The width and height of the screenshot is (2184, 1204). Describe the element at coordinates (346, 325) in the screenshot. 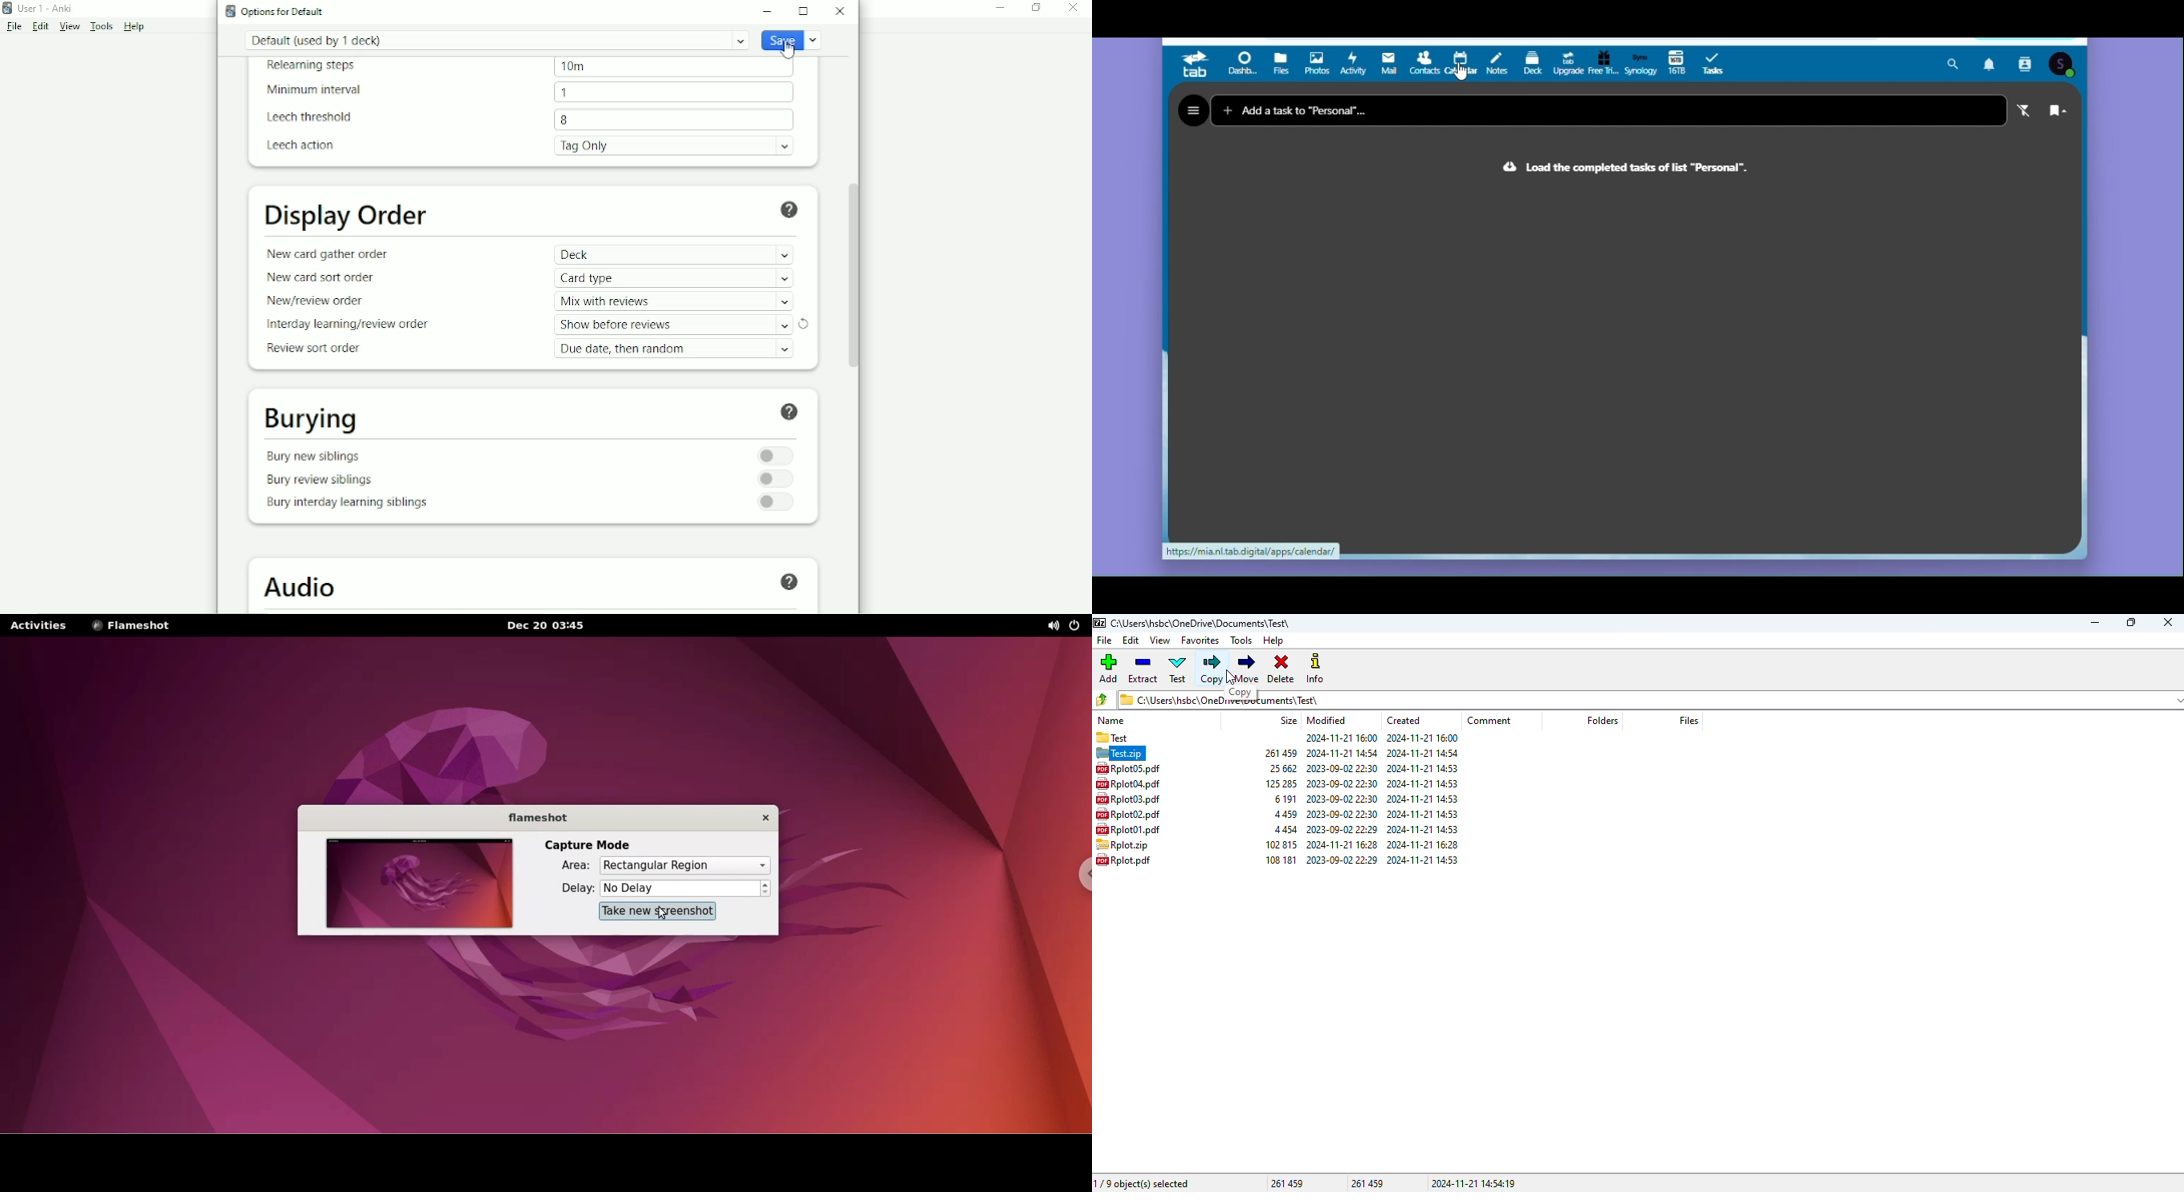

I see `Interday learning/review order` at that location.